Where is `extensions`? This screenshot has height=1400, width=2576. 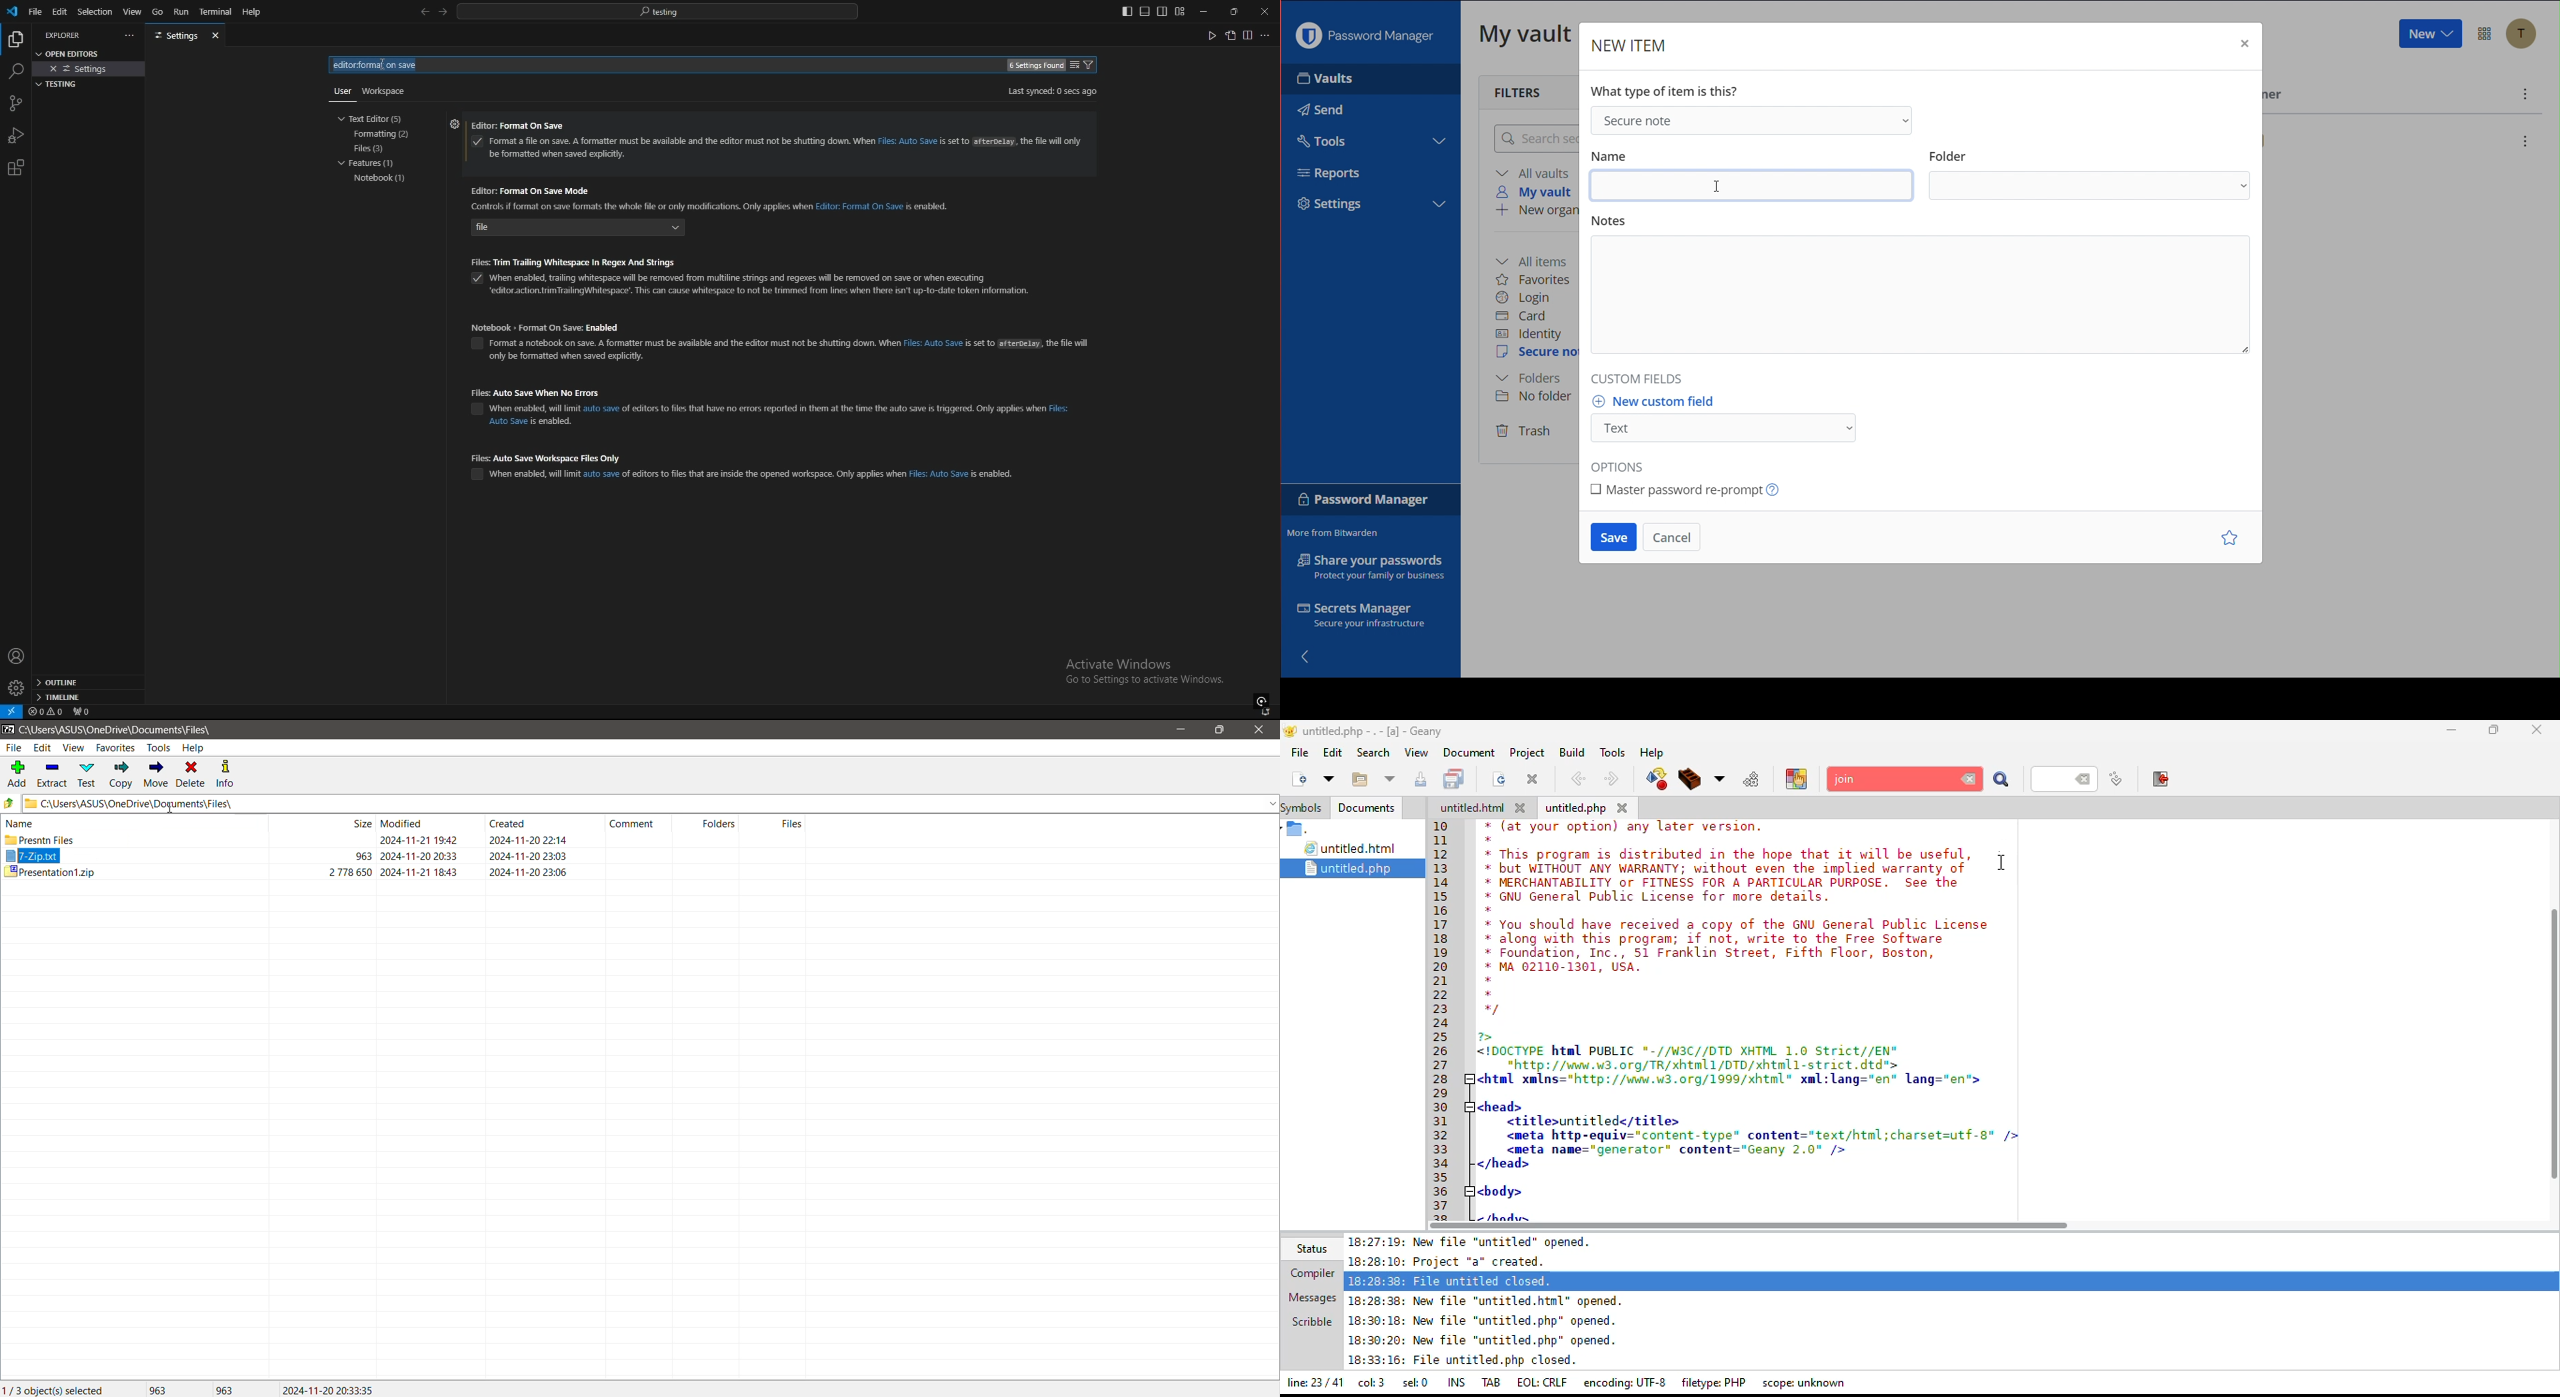
extensions is located at coordinates (16, 168).